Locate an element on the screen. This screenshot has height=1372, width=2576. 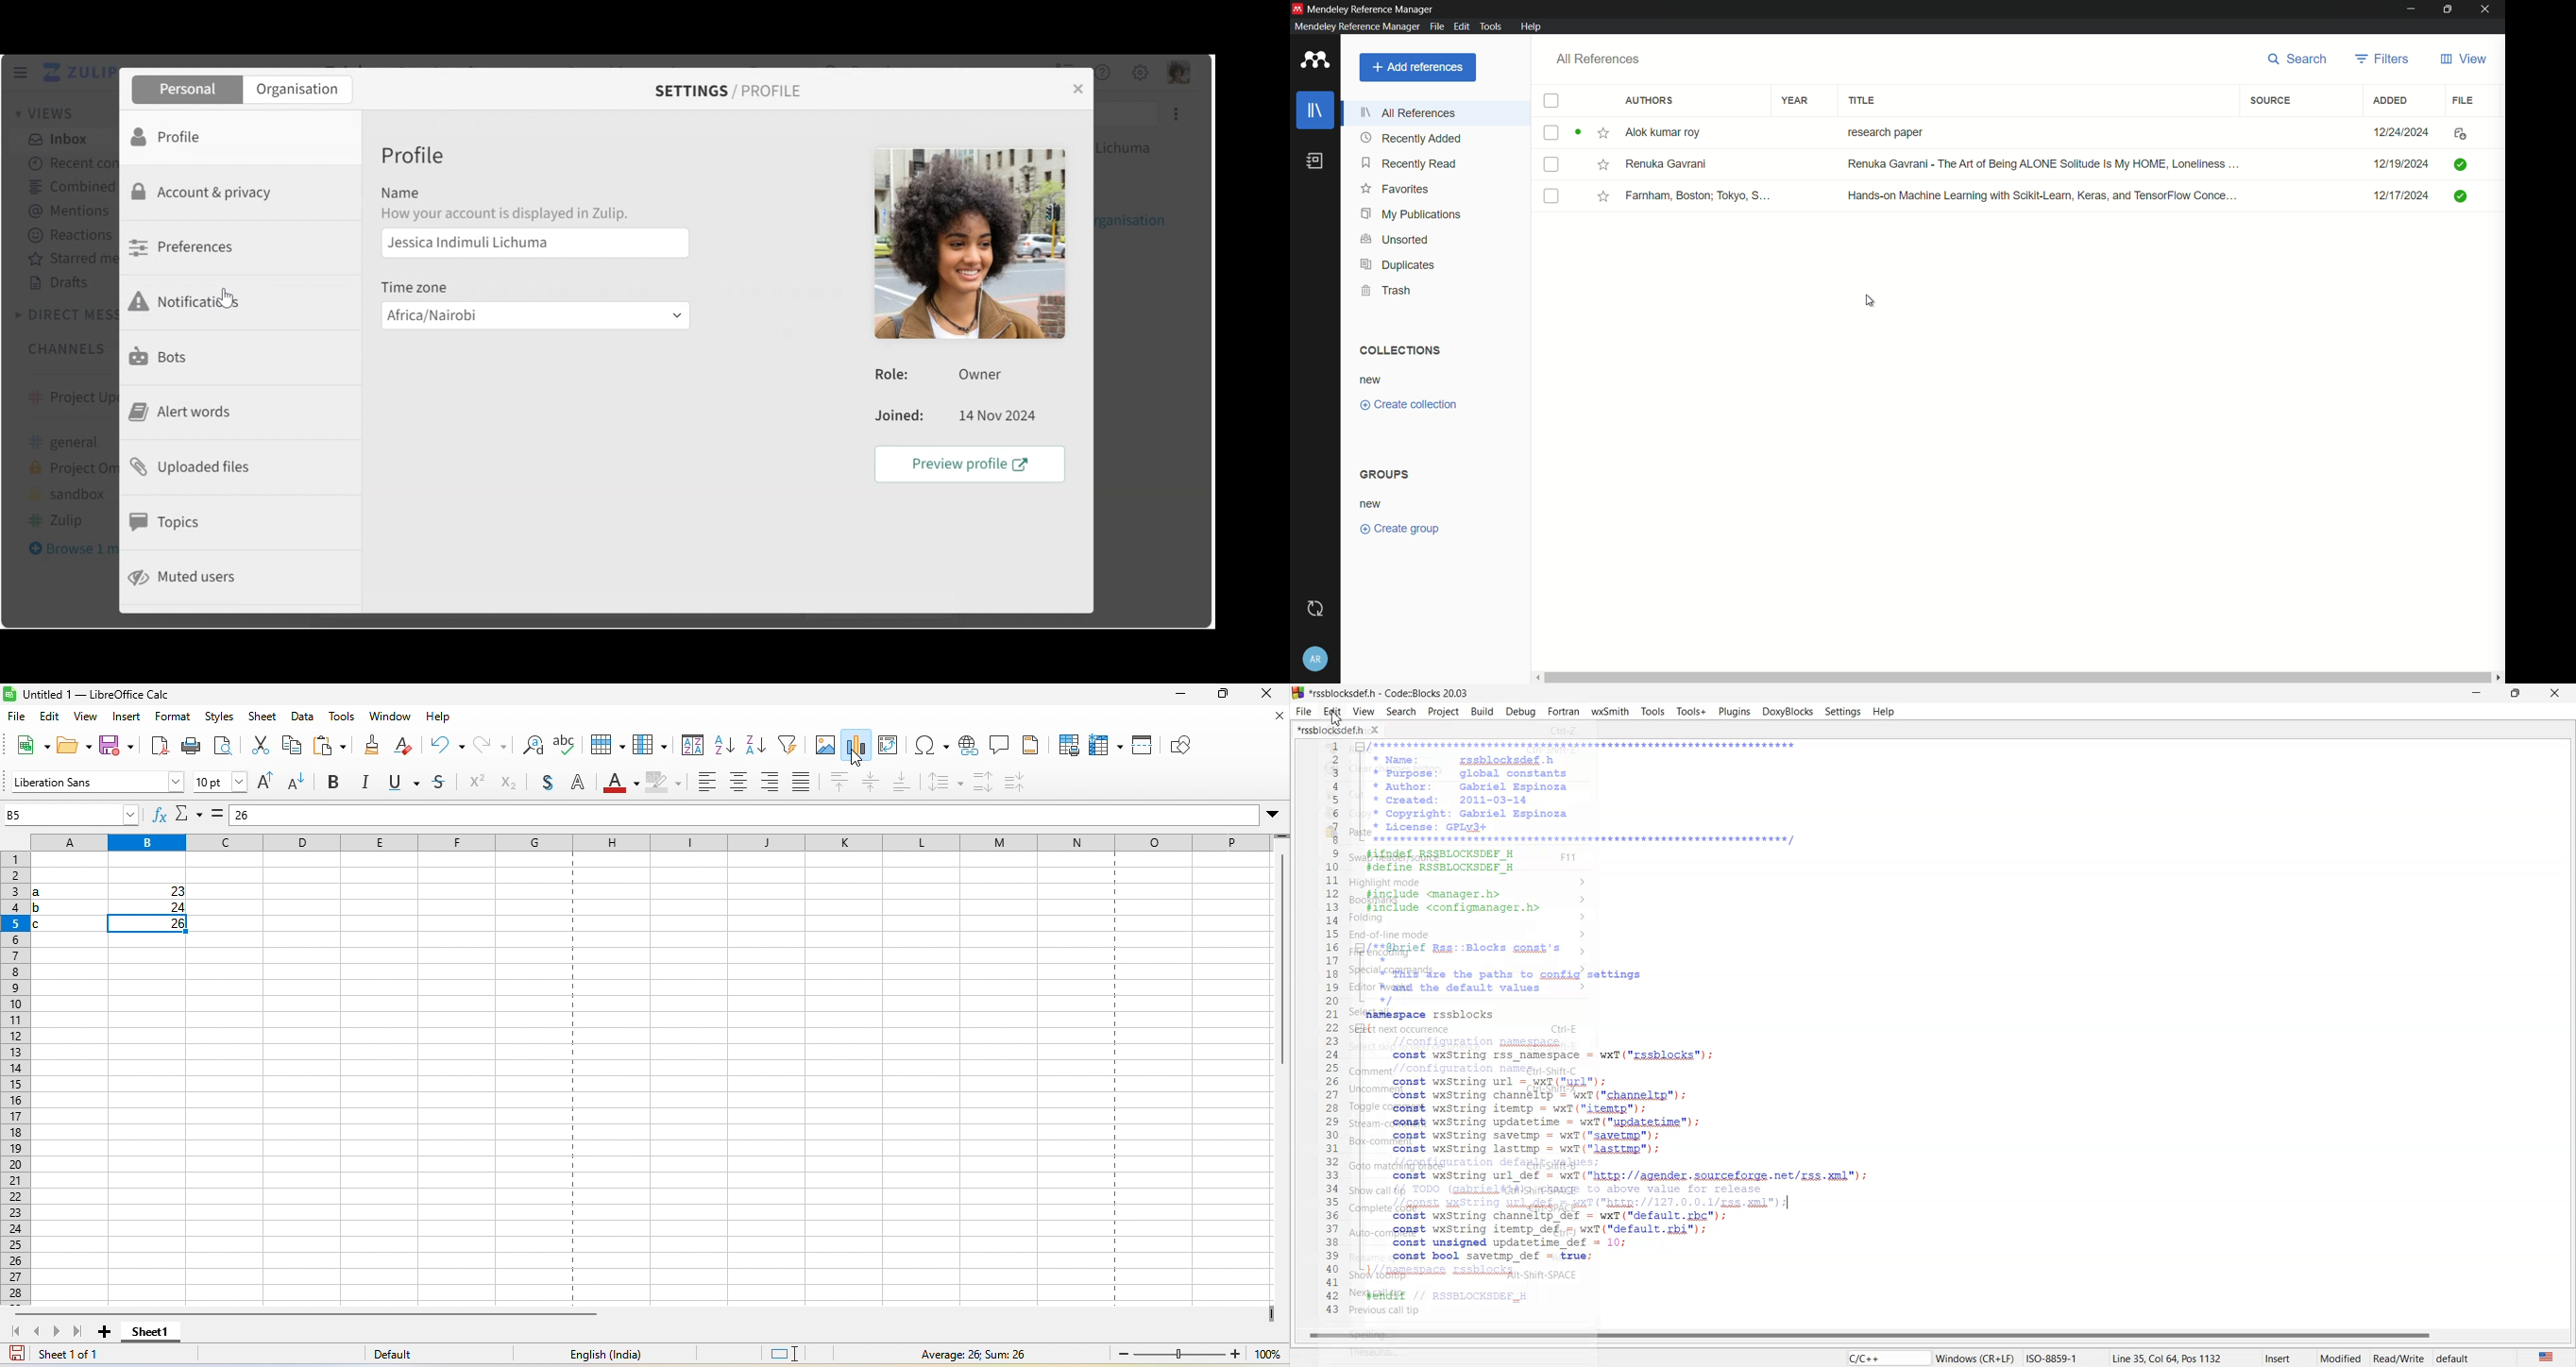
favourite is located at coordinates (1599, 134).